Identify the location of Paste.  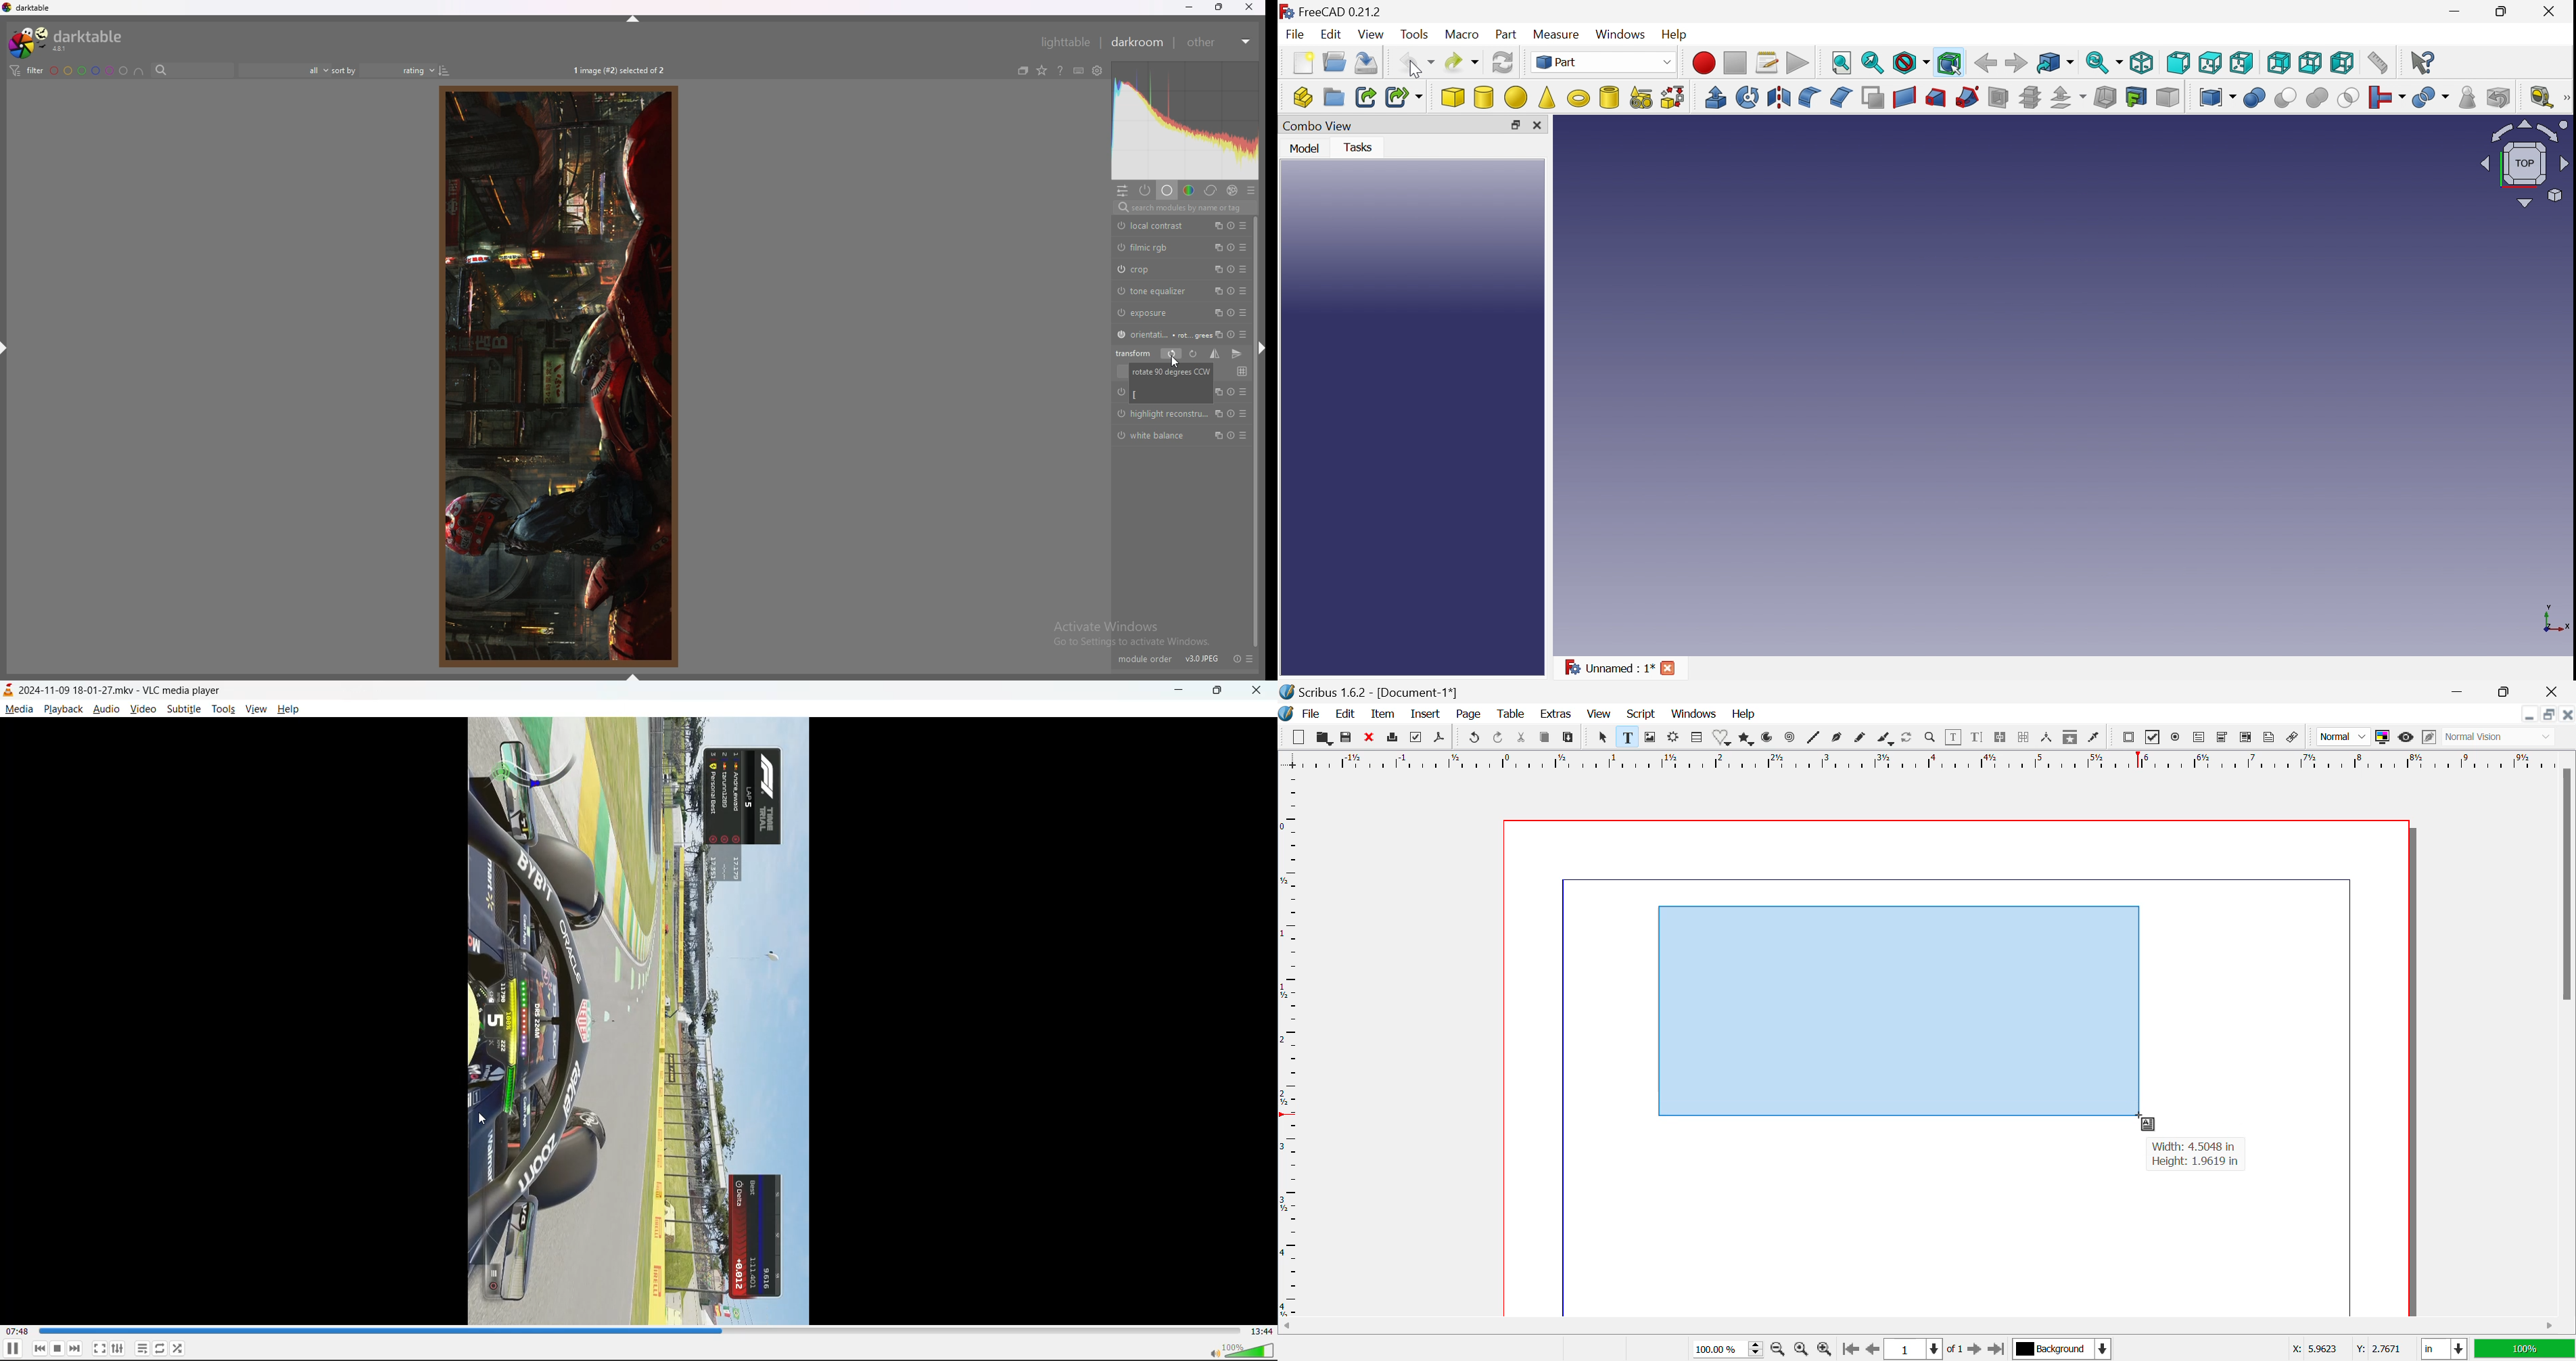
(1569, 739).